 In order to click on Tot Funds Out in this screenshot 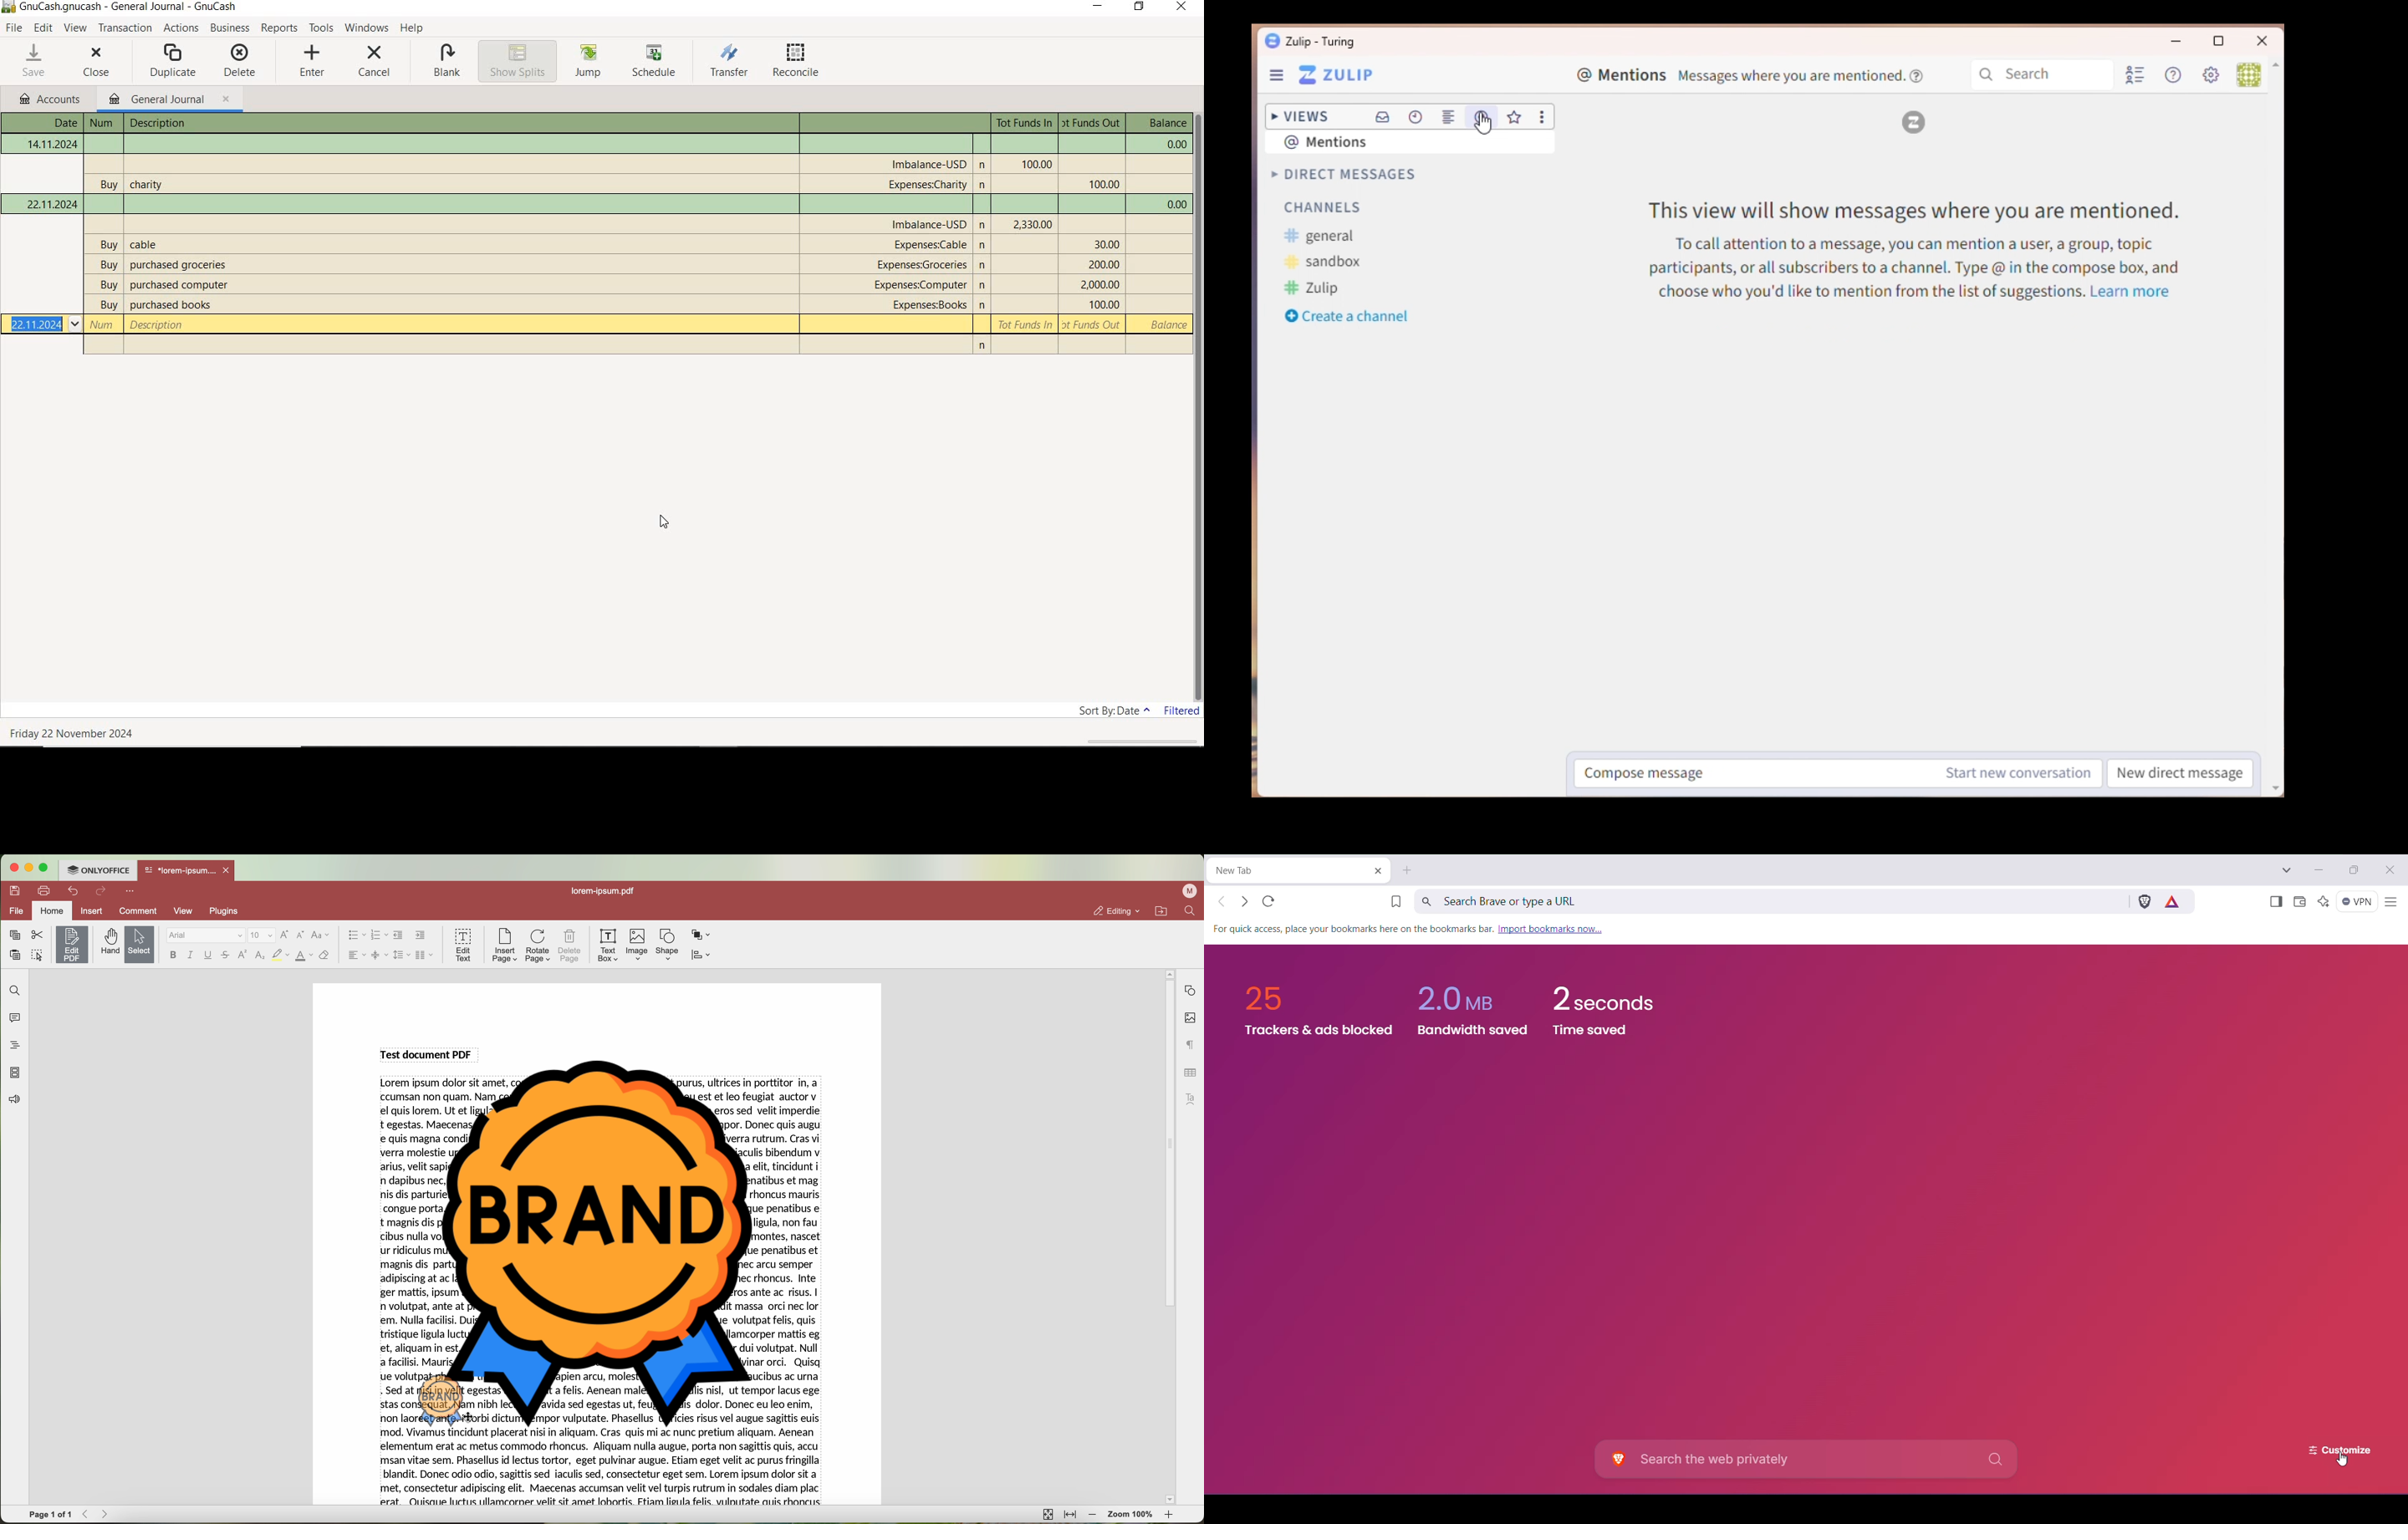, I will do `click(1104, 185)`.